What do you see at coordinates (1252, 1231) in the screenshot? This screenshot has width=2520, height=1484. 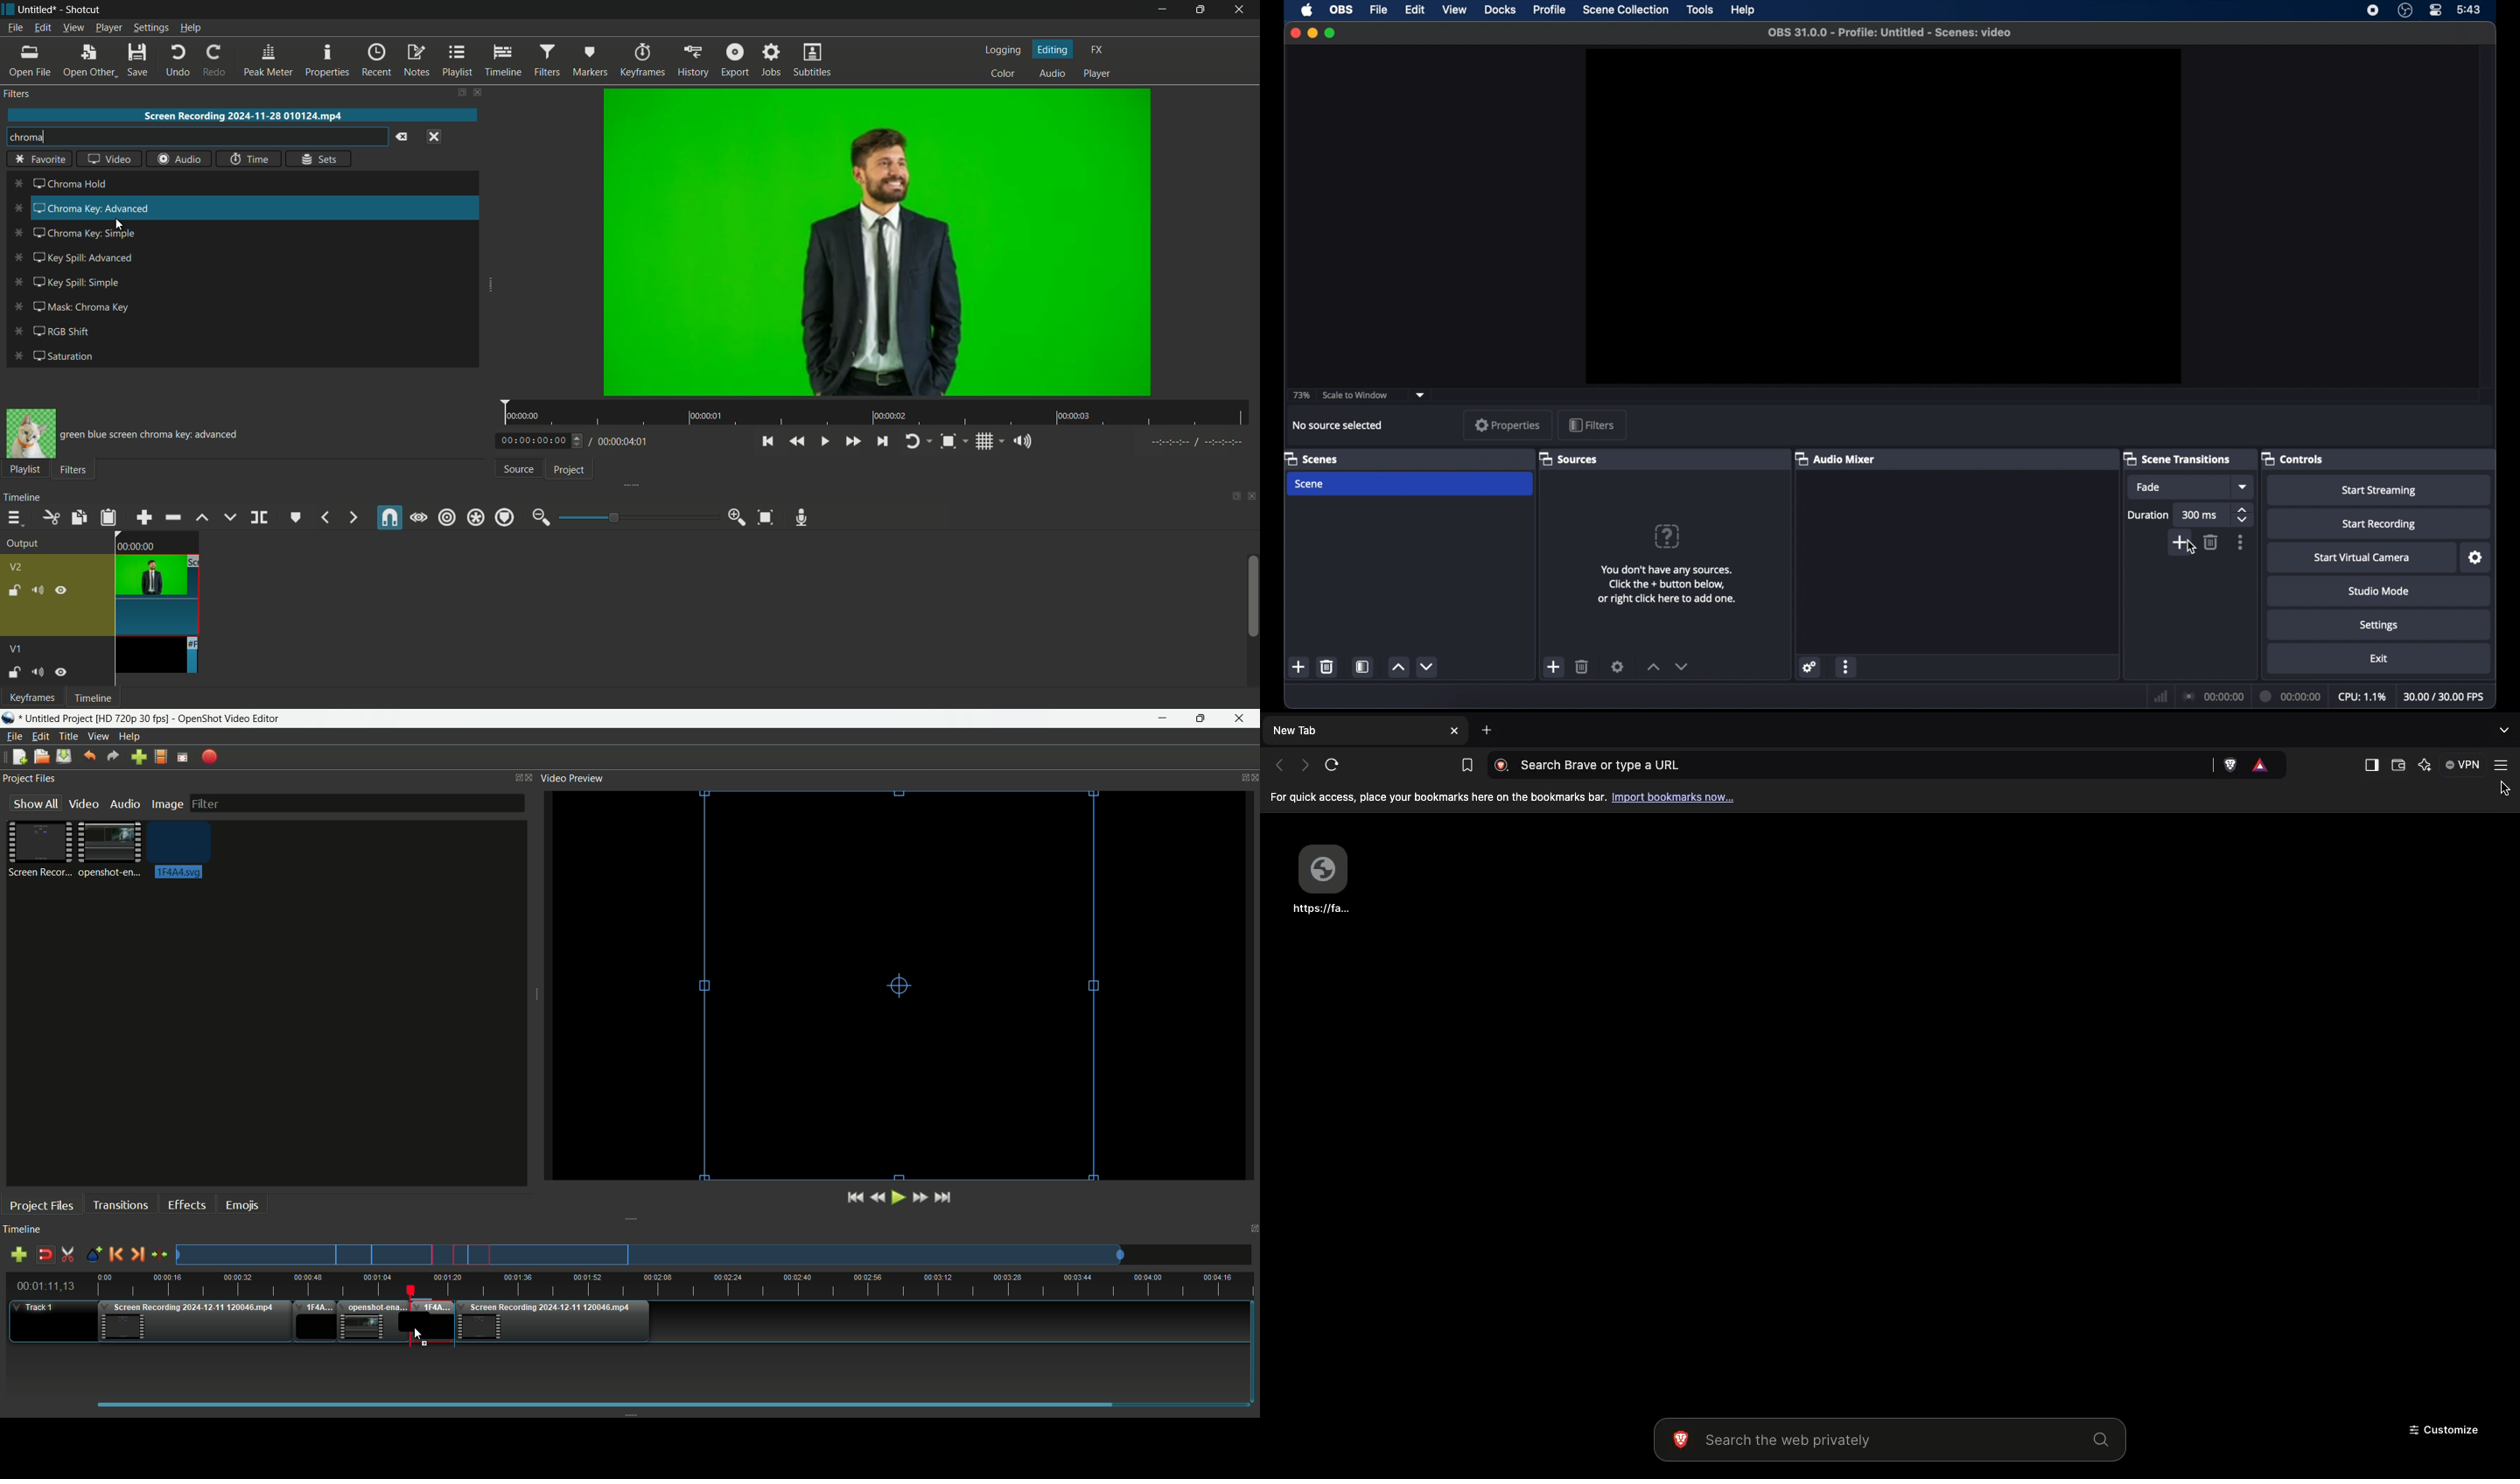 I see `Close timeline` at bounding box center [1252, 1231].